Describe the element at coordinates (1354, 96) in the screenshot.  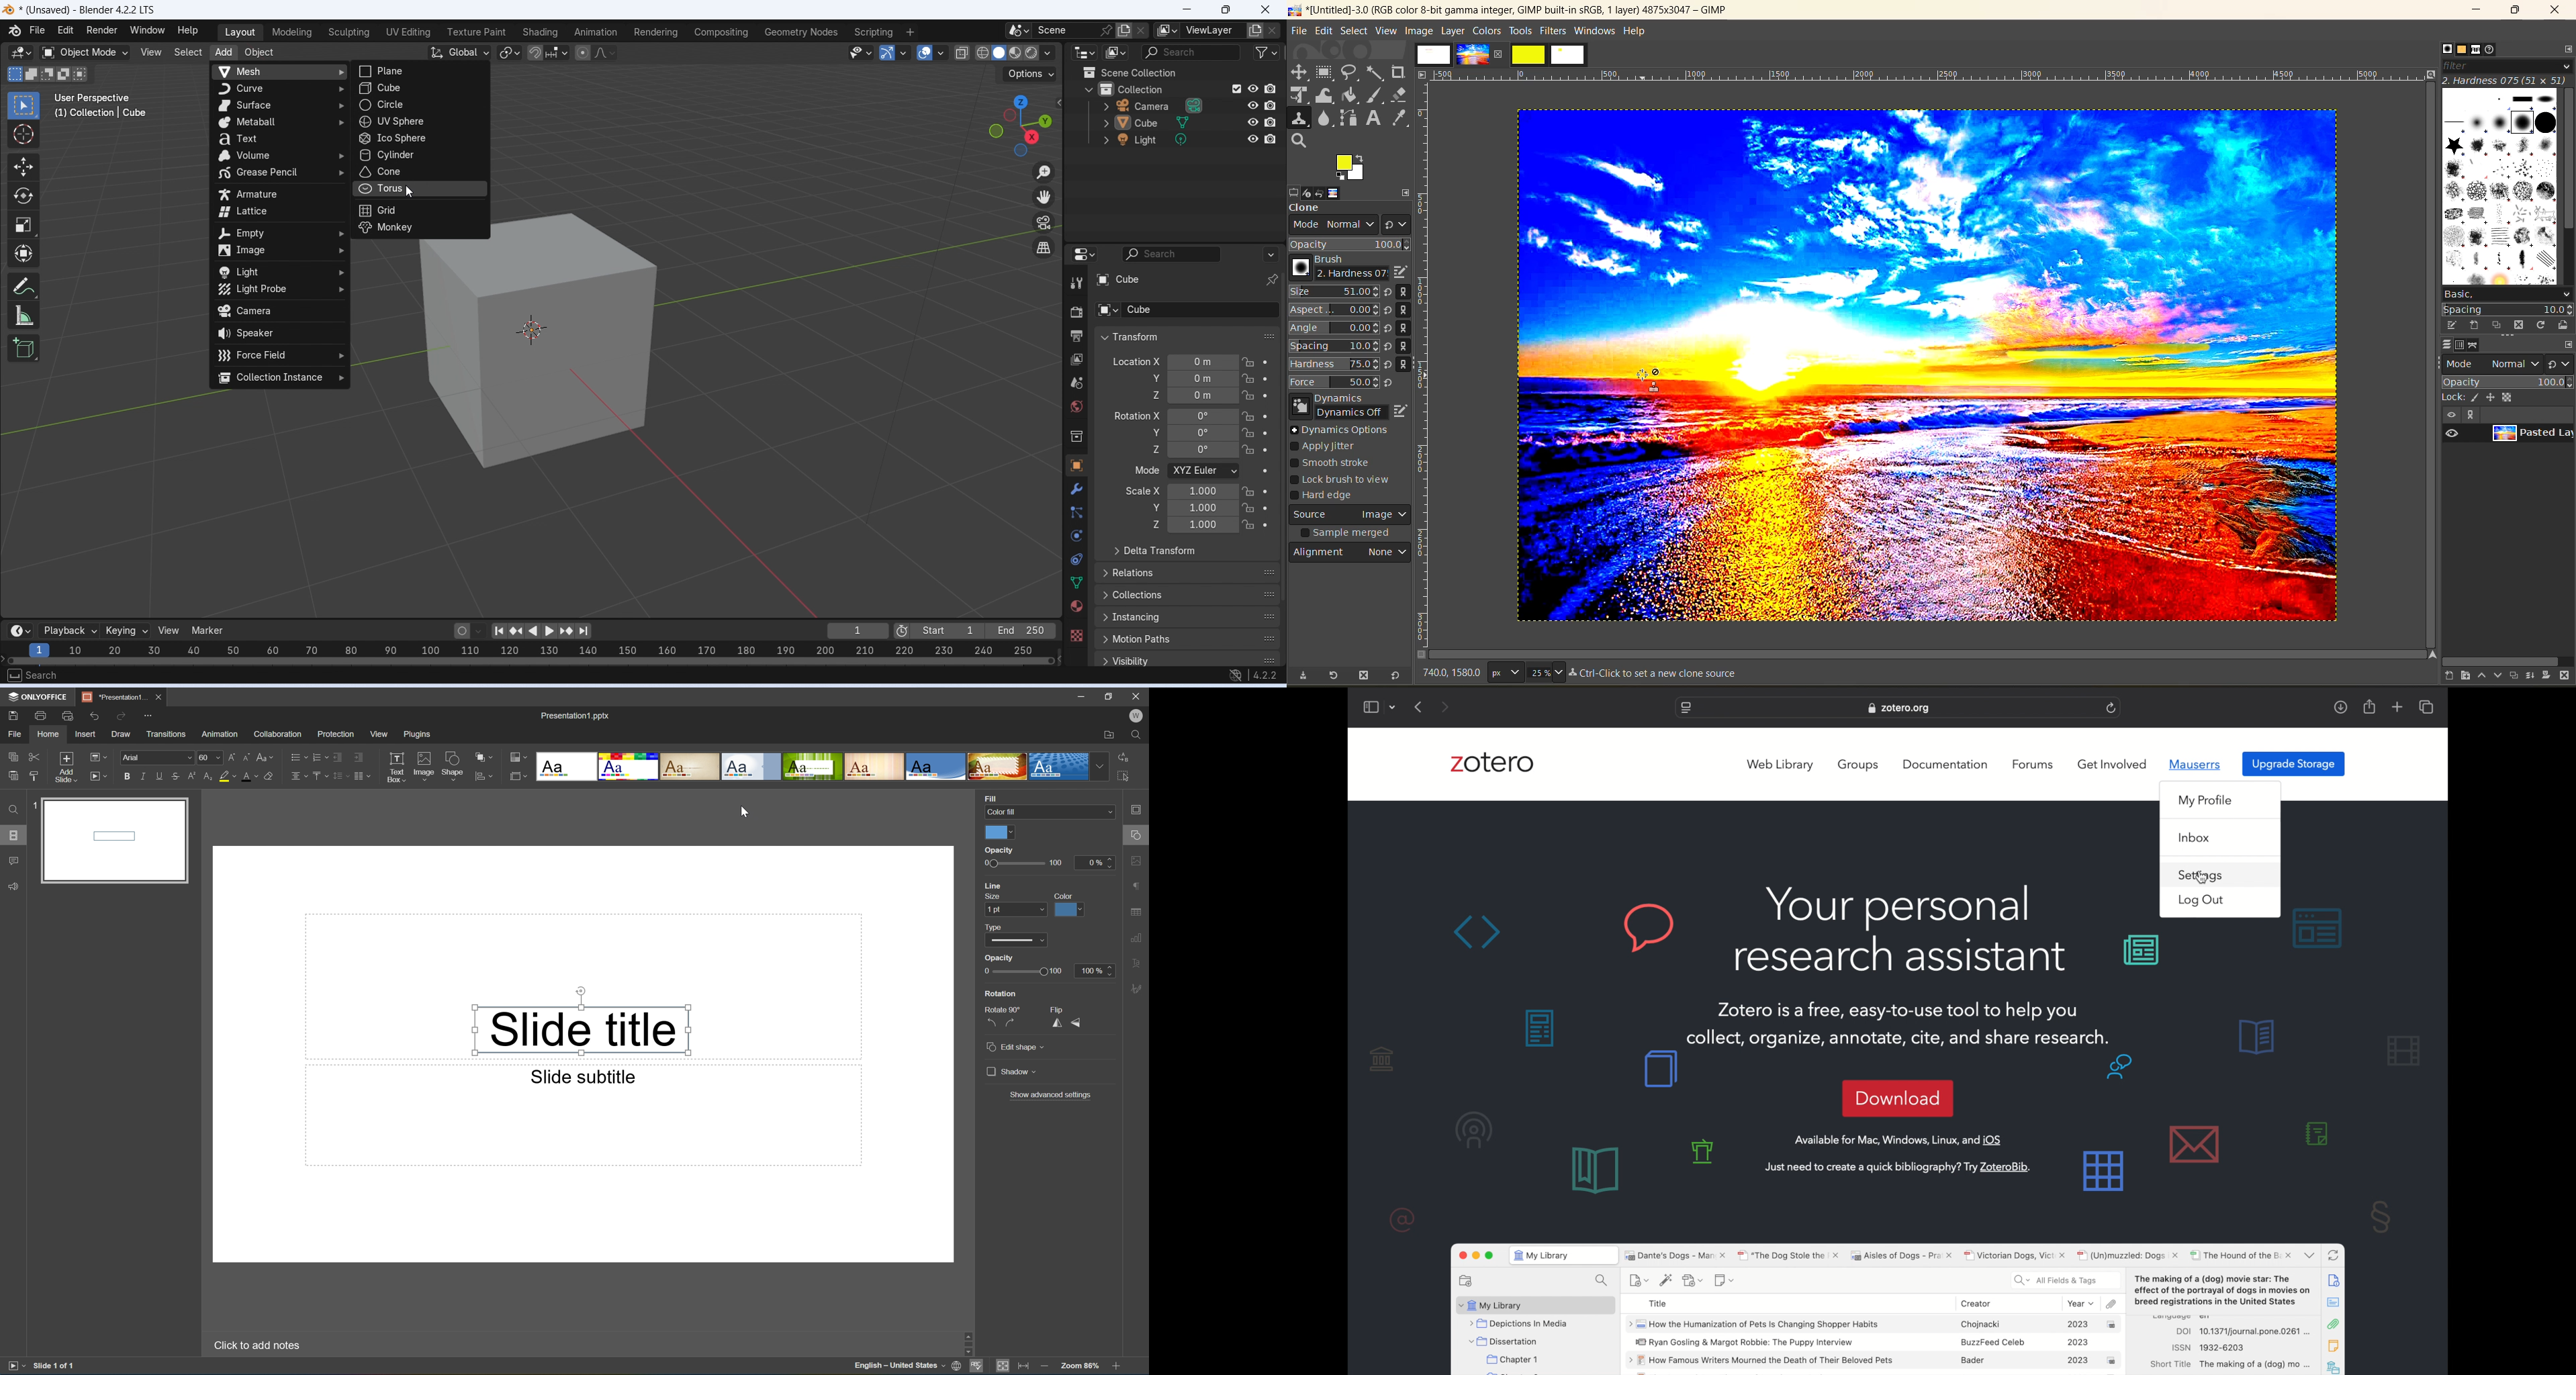
I see `paint bucket ` at that location.